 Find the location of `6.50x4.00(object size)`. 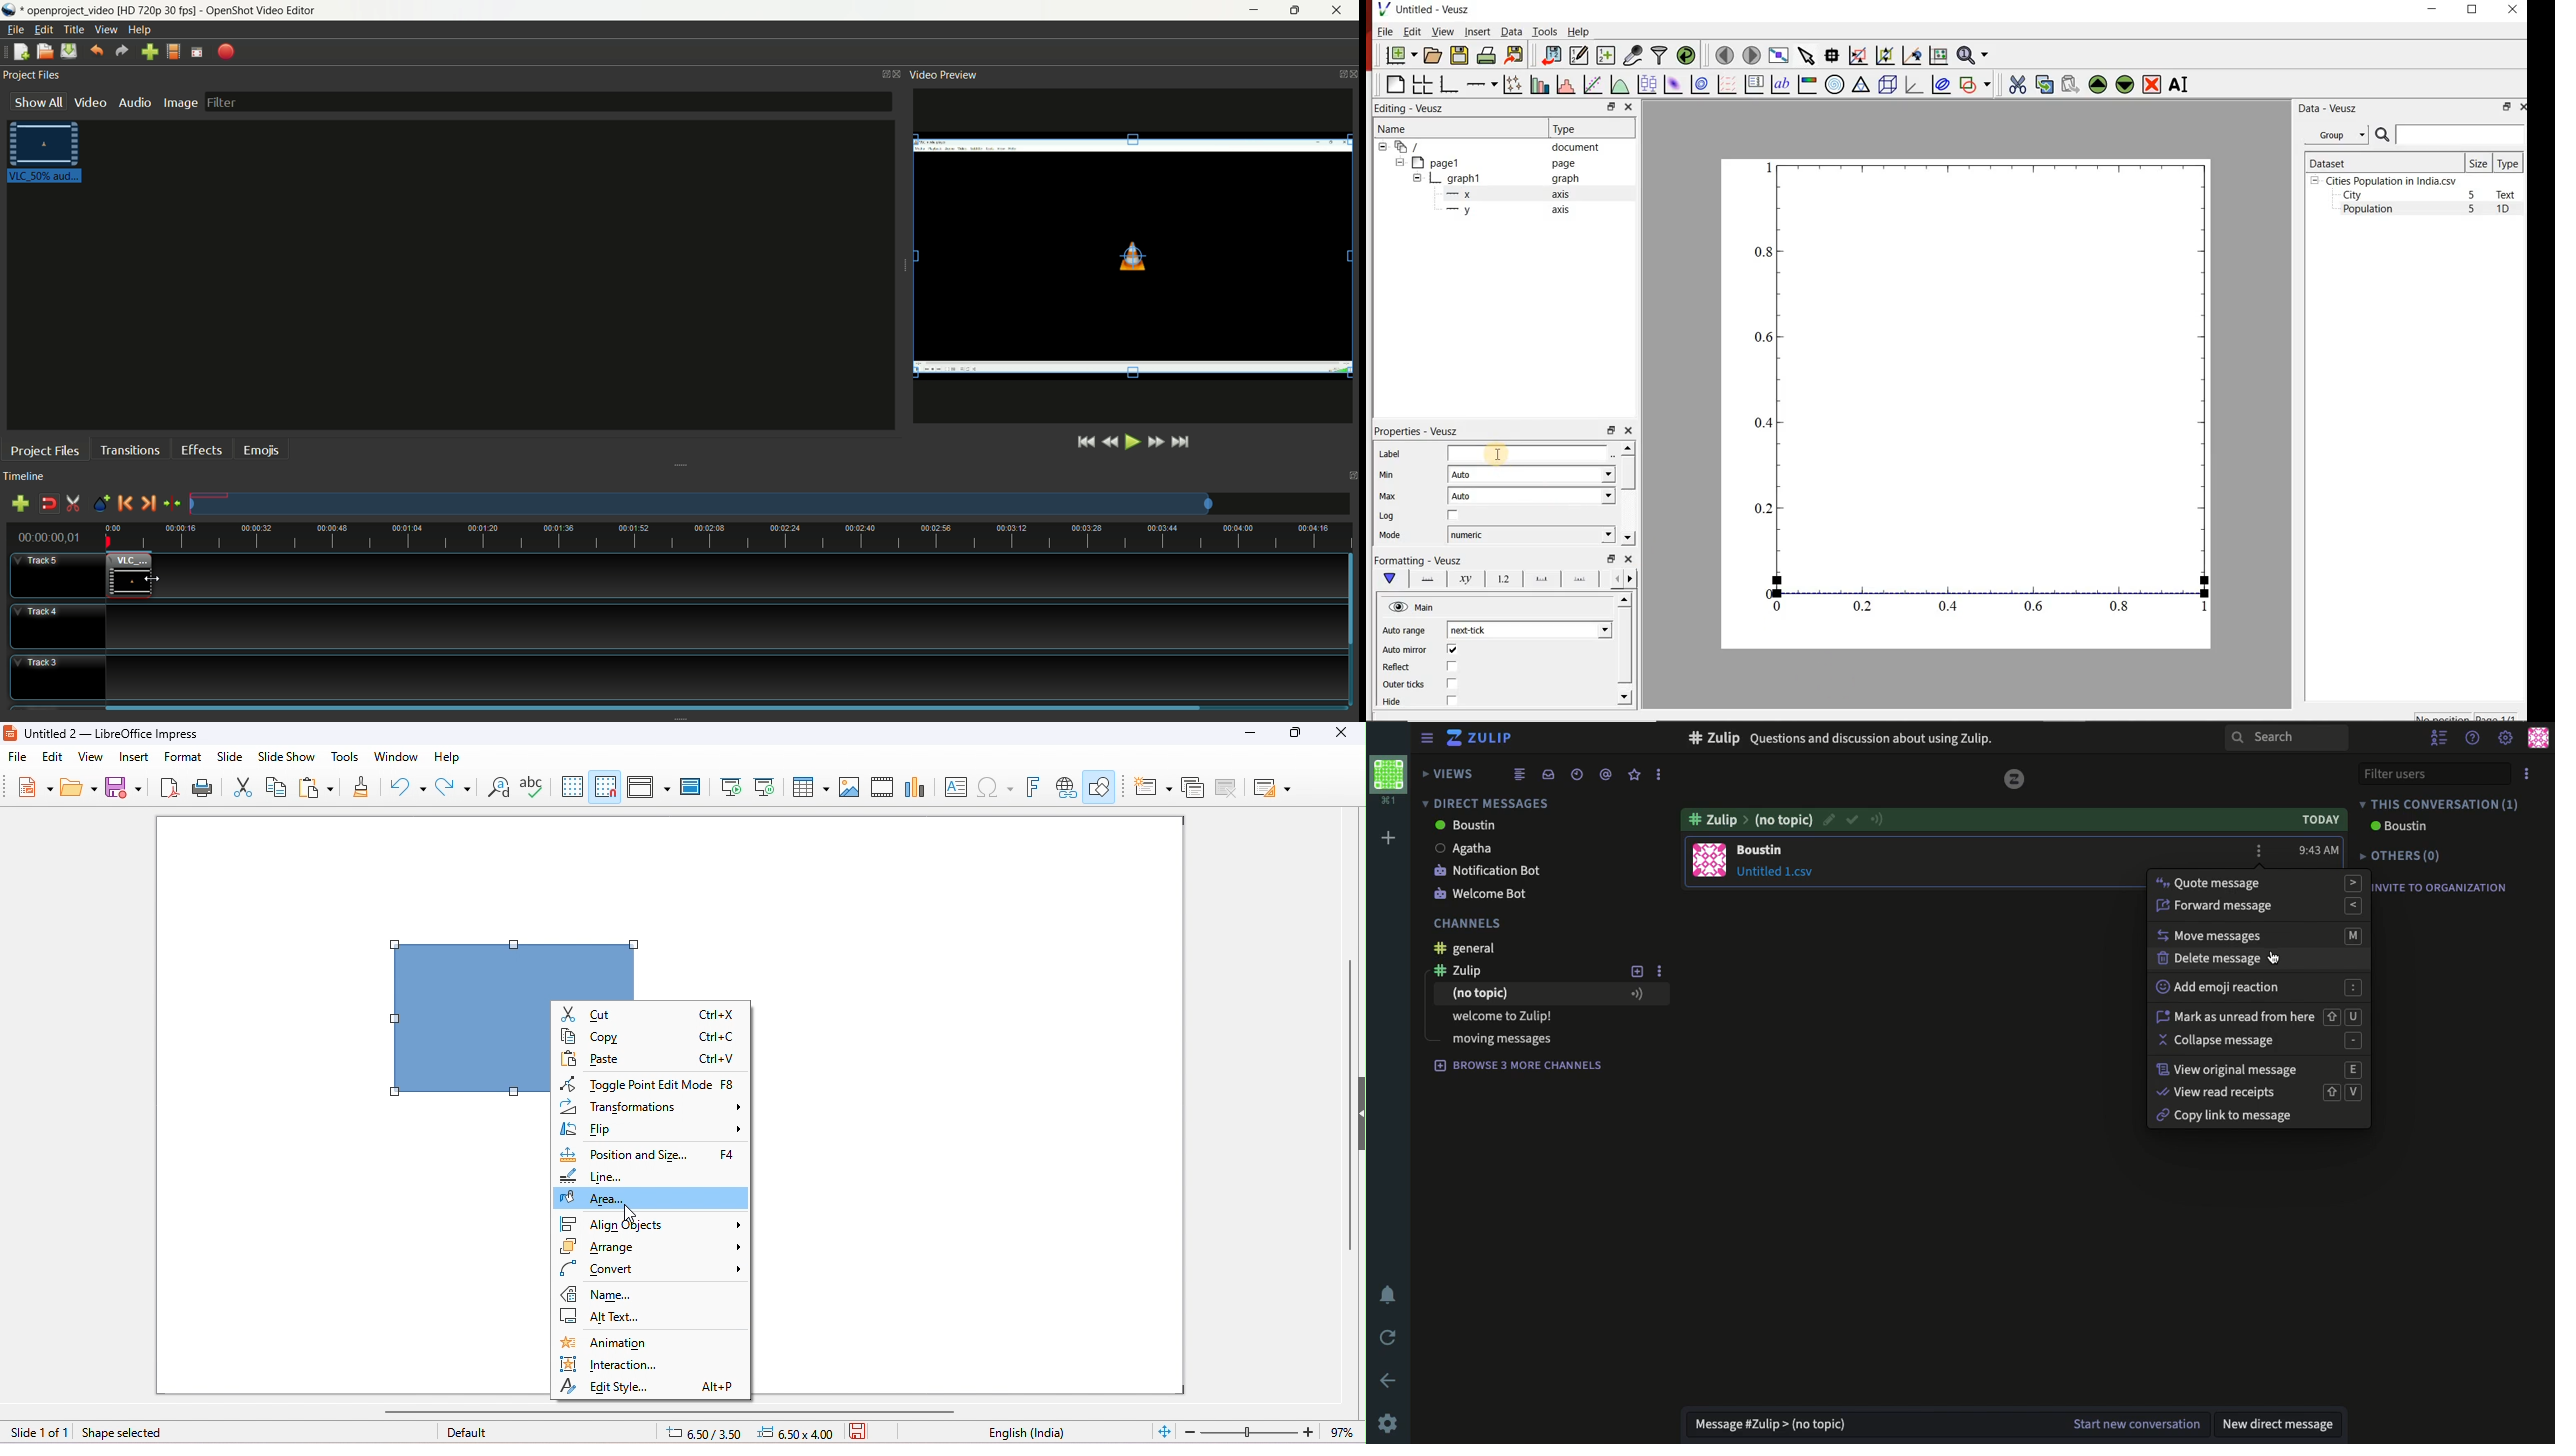

6.50x4.00(object size) is located at coordinates (799, 1433).